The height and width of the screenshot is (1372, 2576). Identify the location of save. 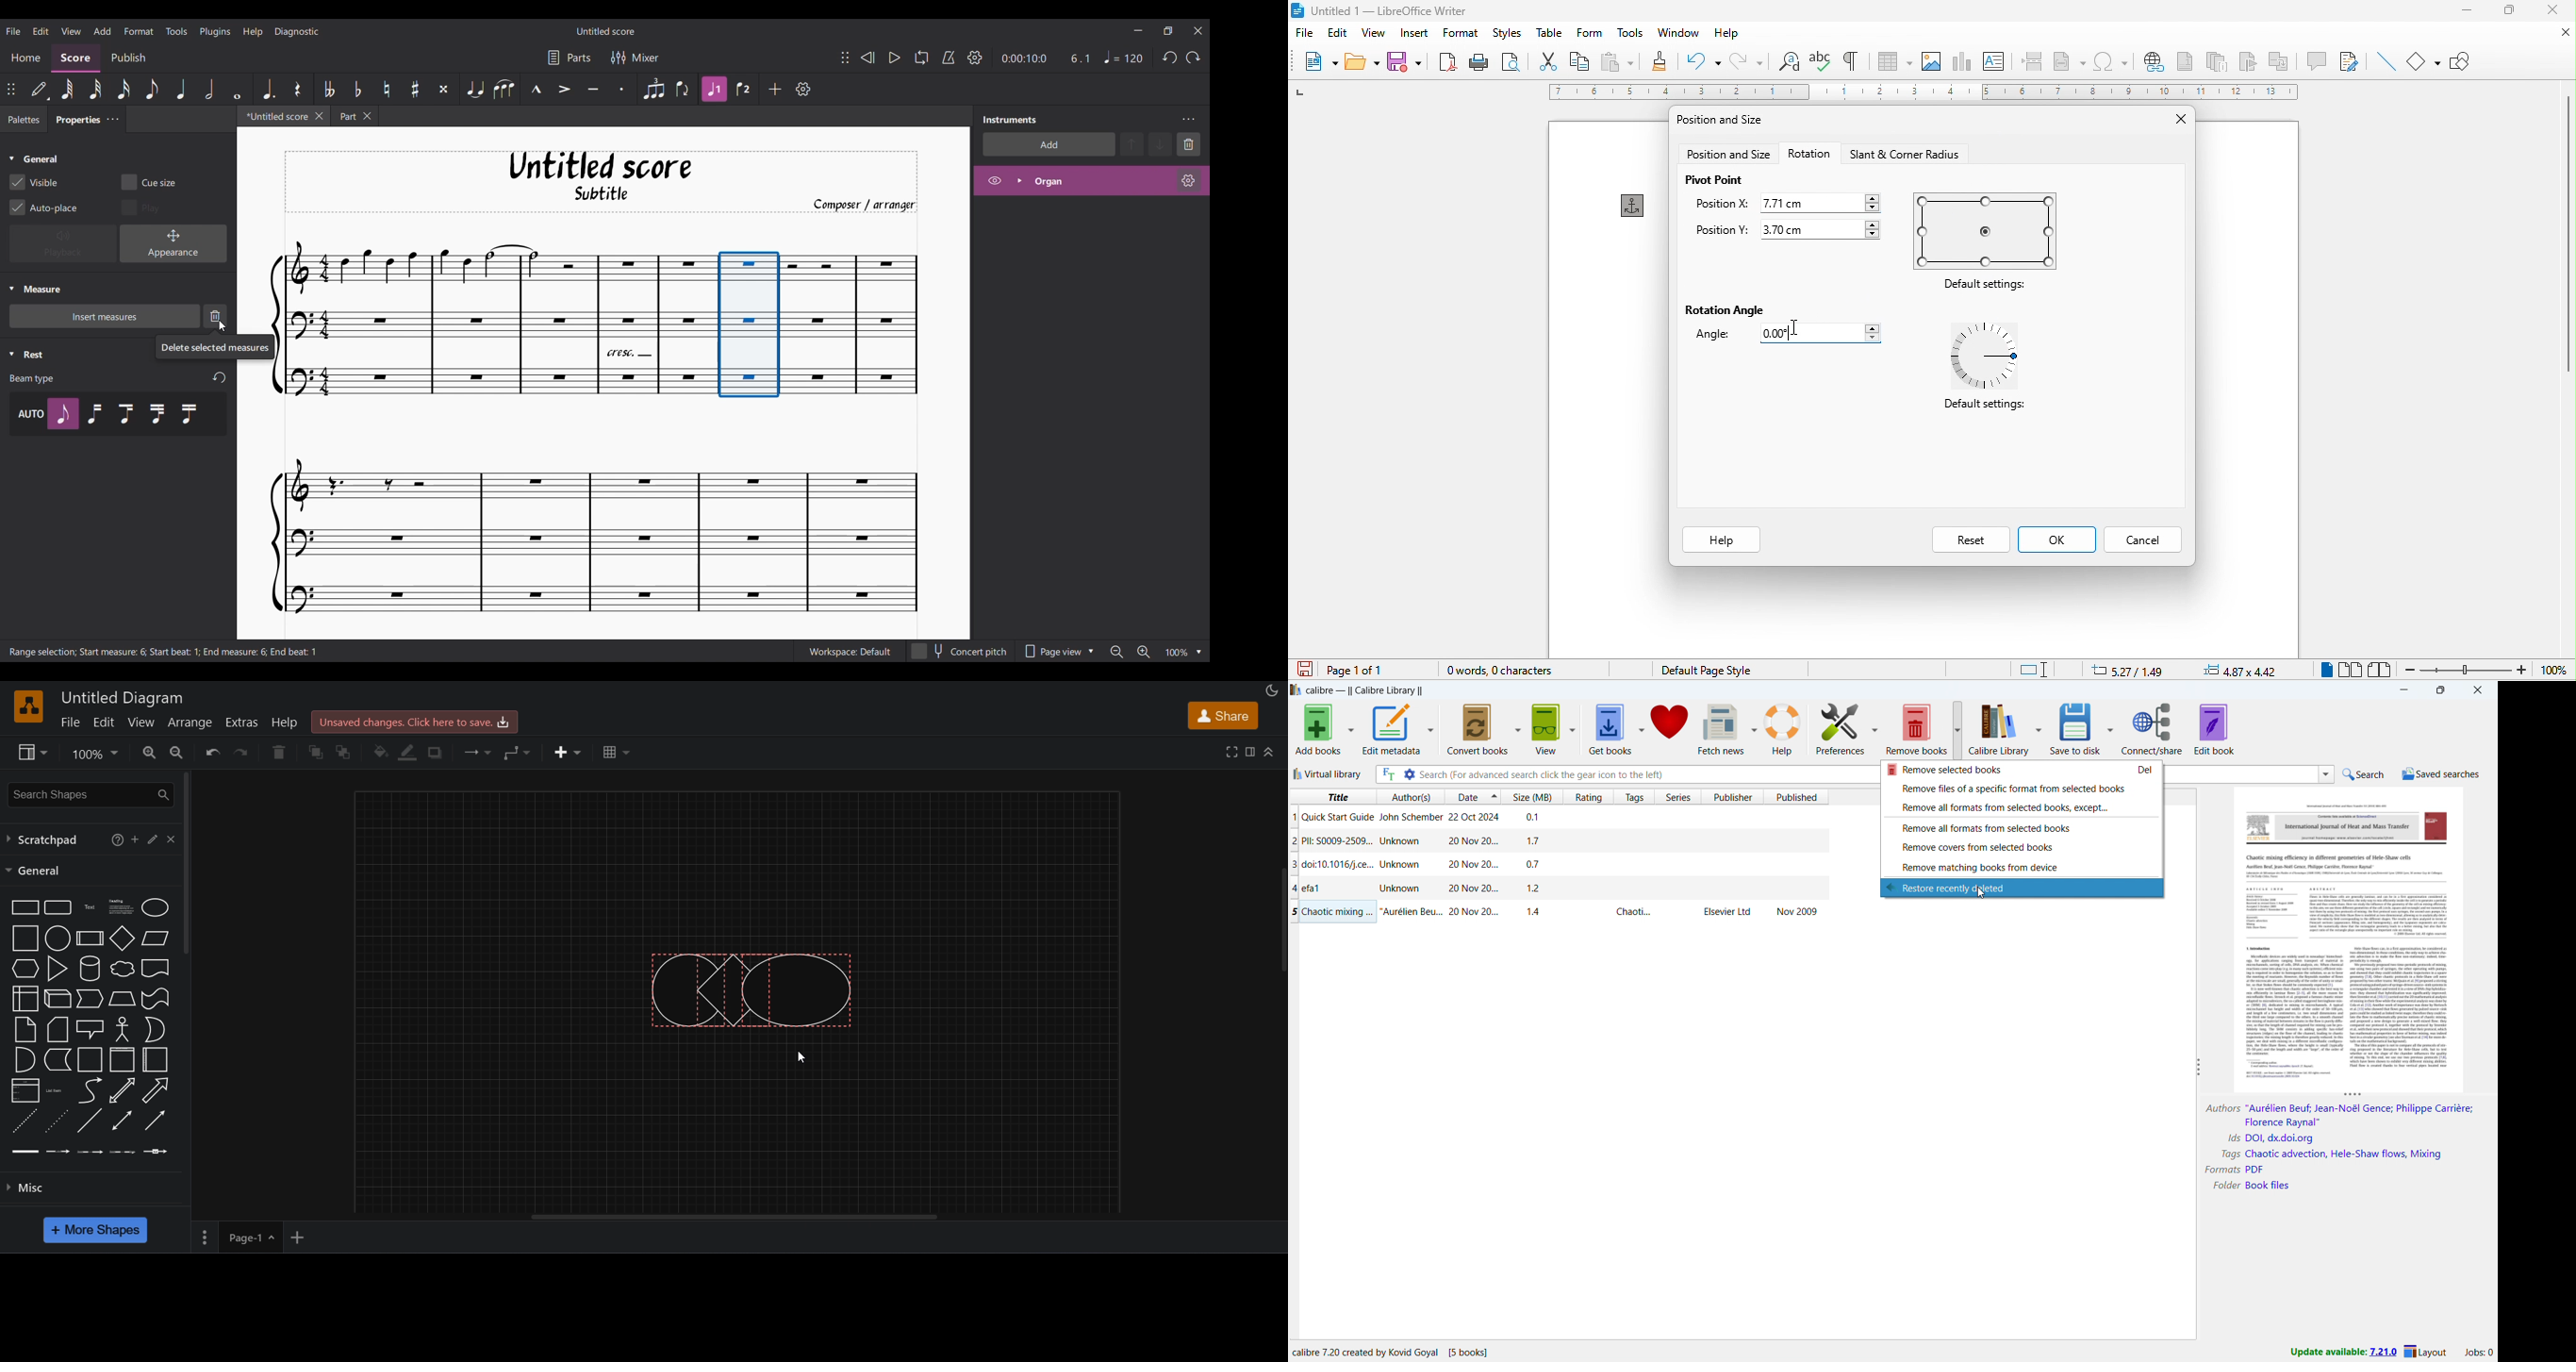
(1407, 59).